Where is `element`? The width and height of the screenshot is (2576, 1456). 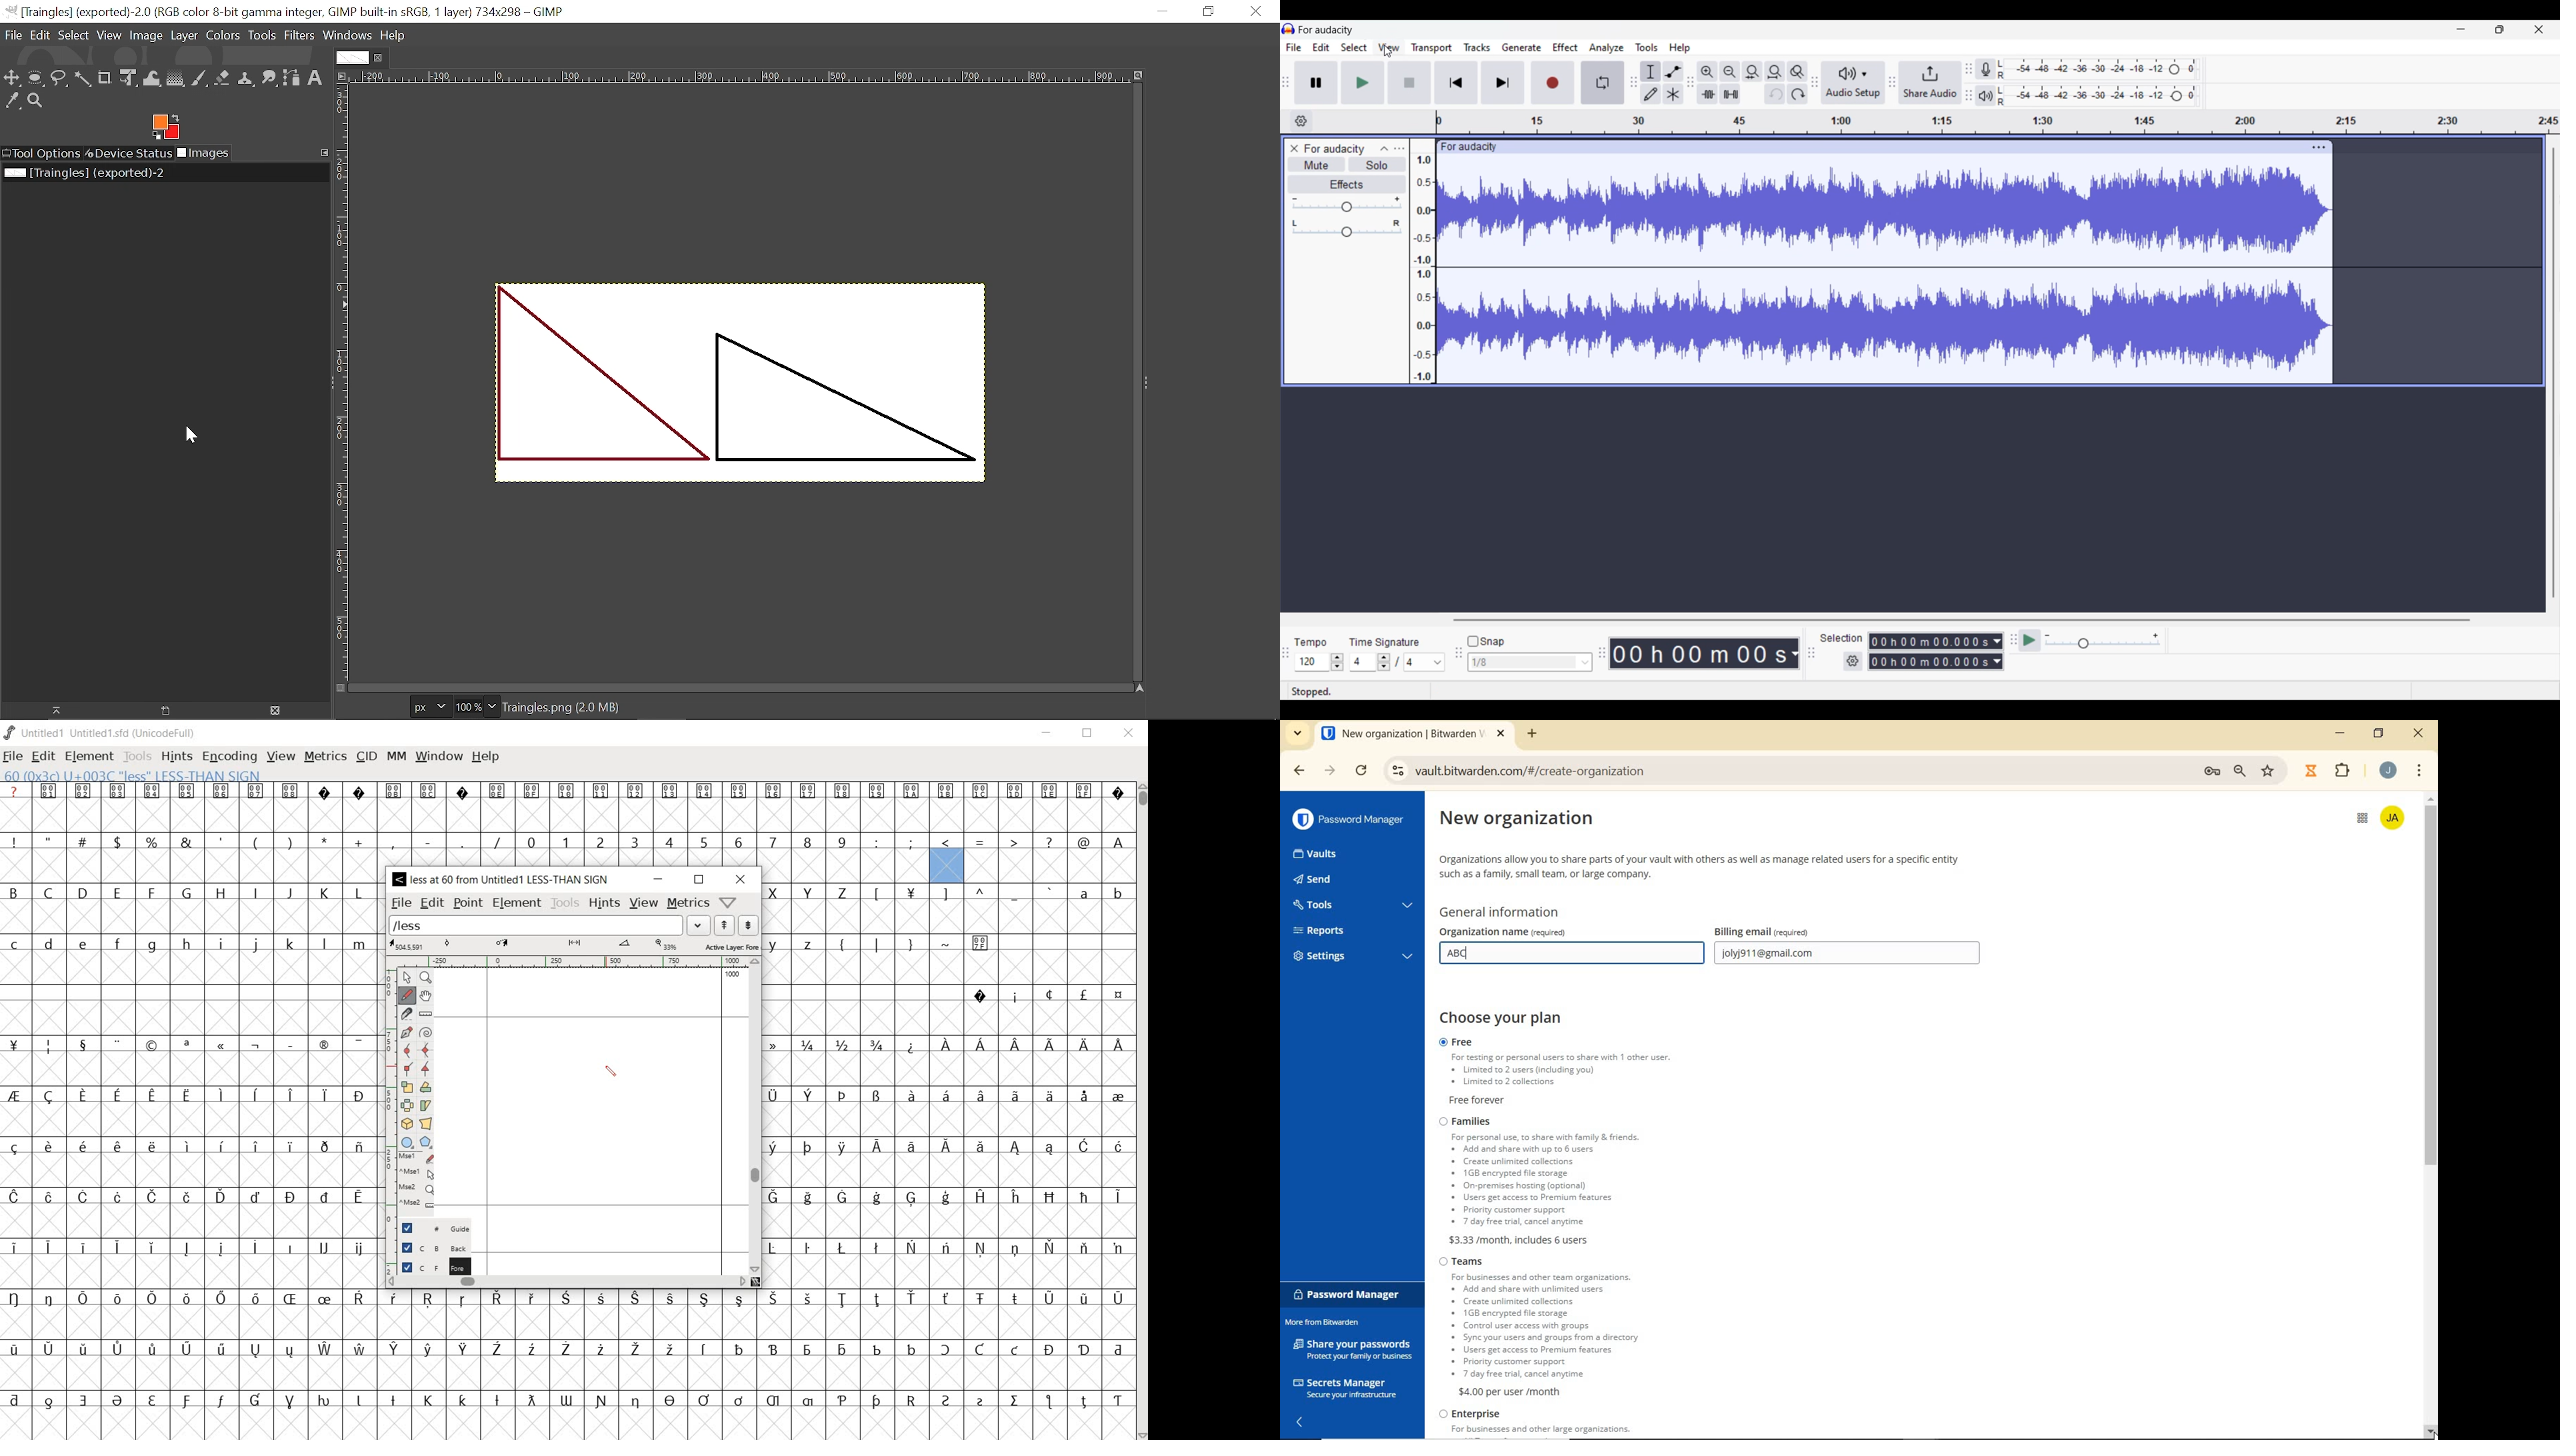 element is located at coordinates (89, 756).